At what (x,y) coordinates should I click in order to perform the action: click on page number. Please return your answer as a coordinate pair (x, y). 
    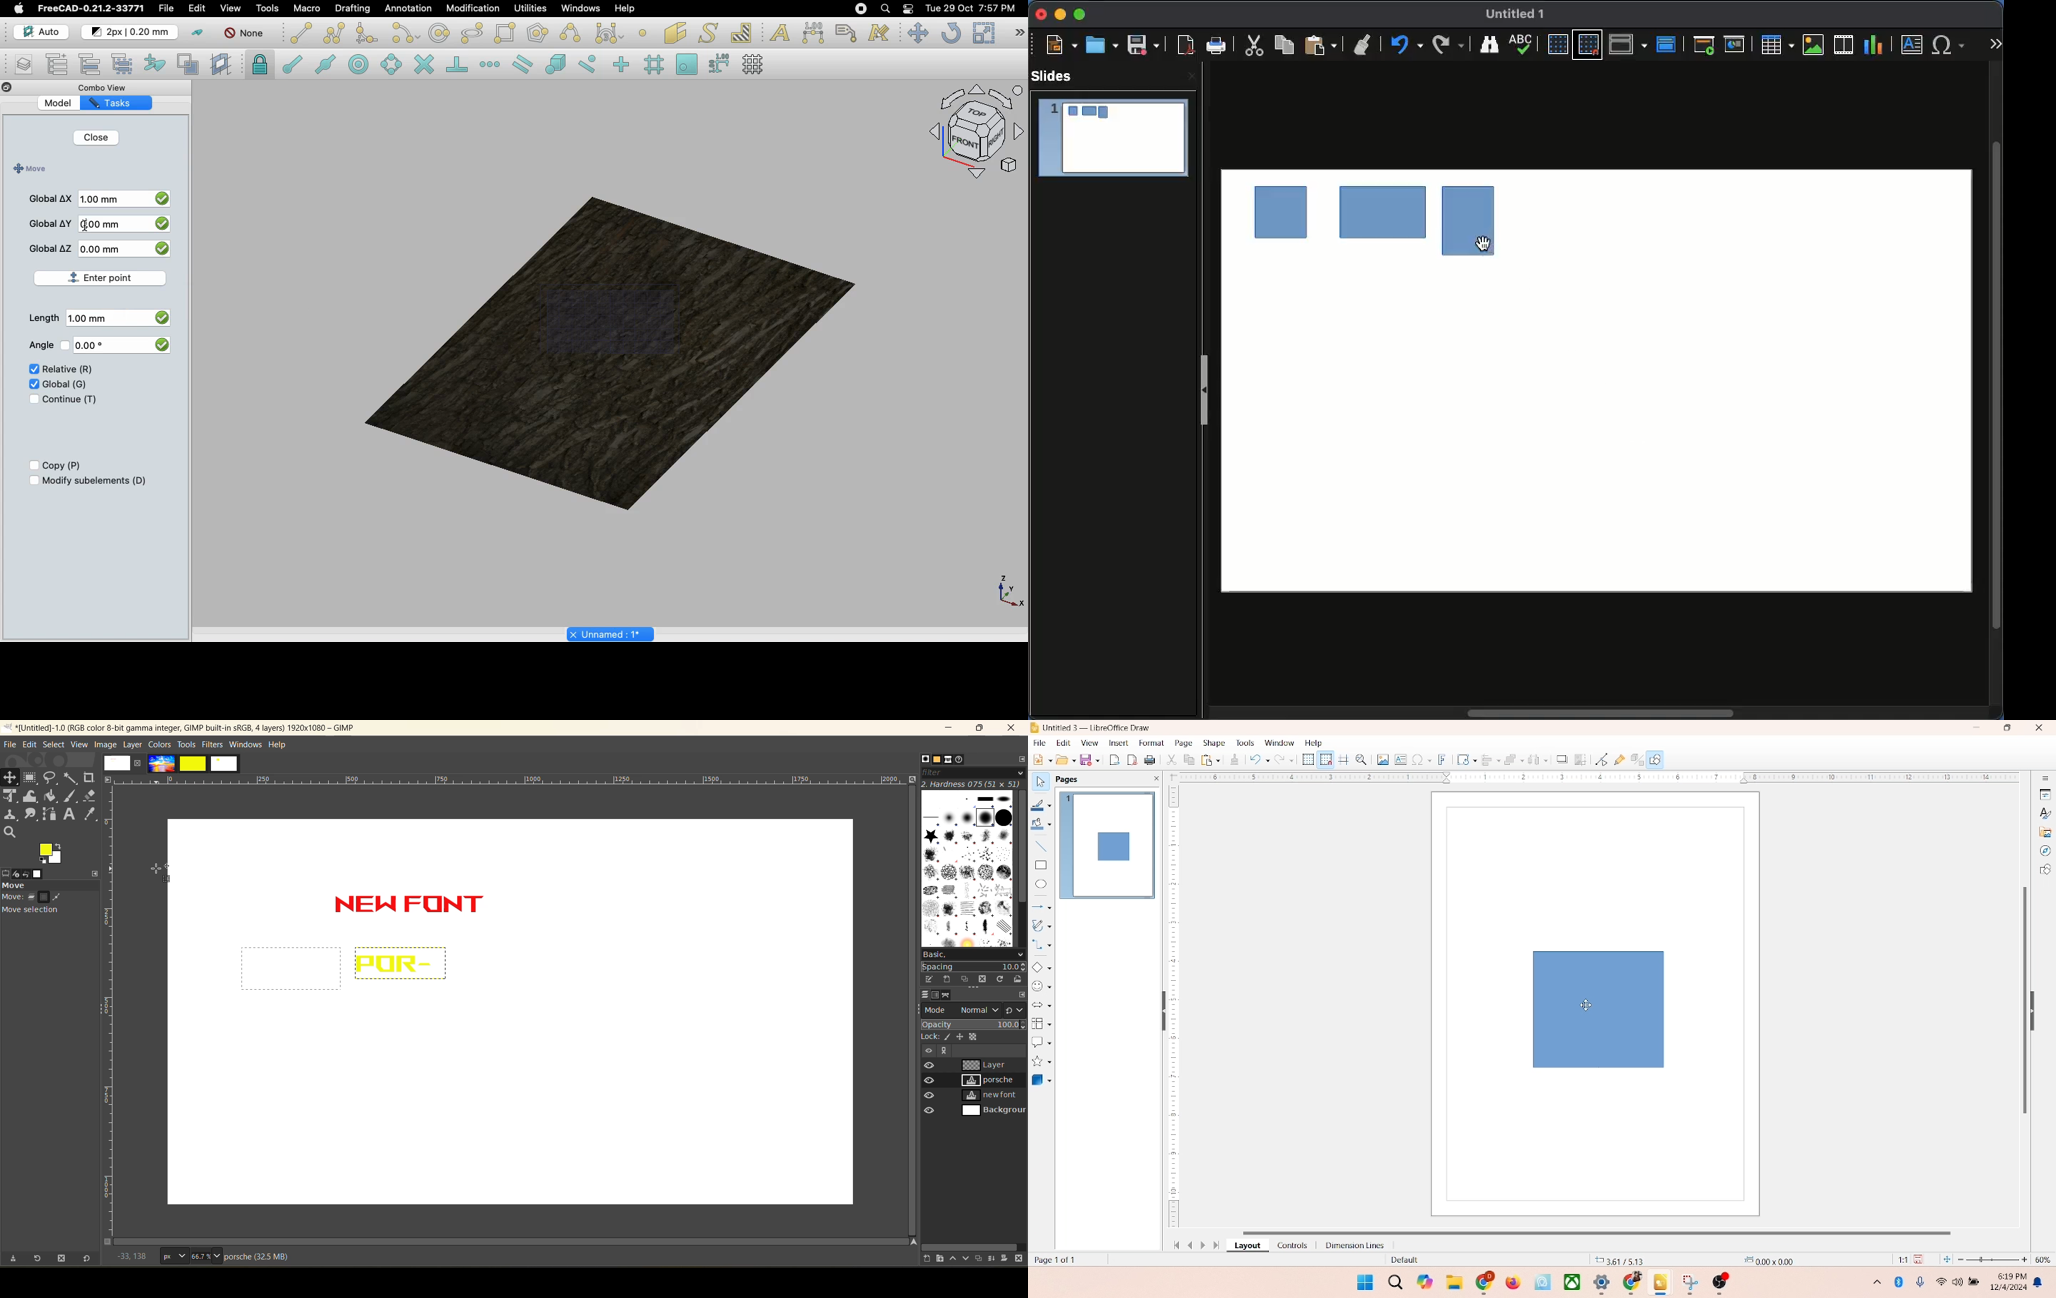
    Looking at the image, I should click on (1059, 1259).